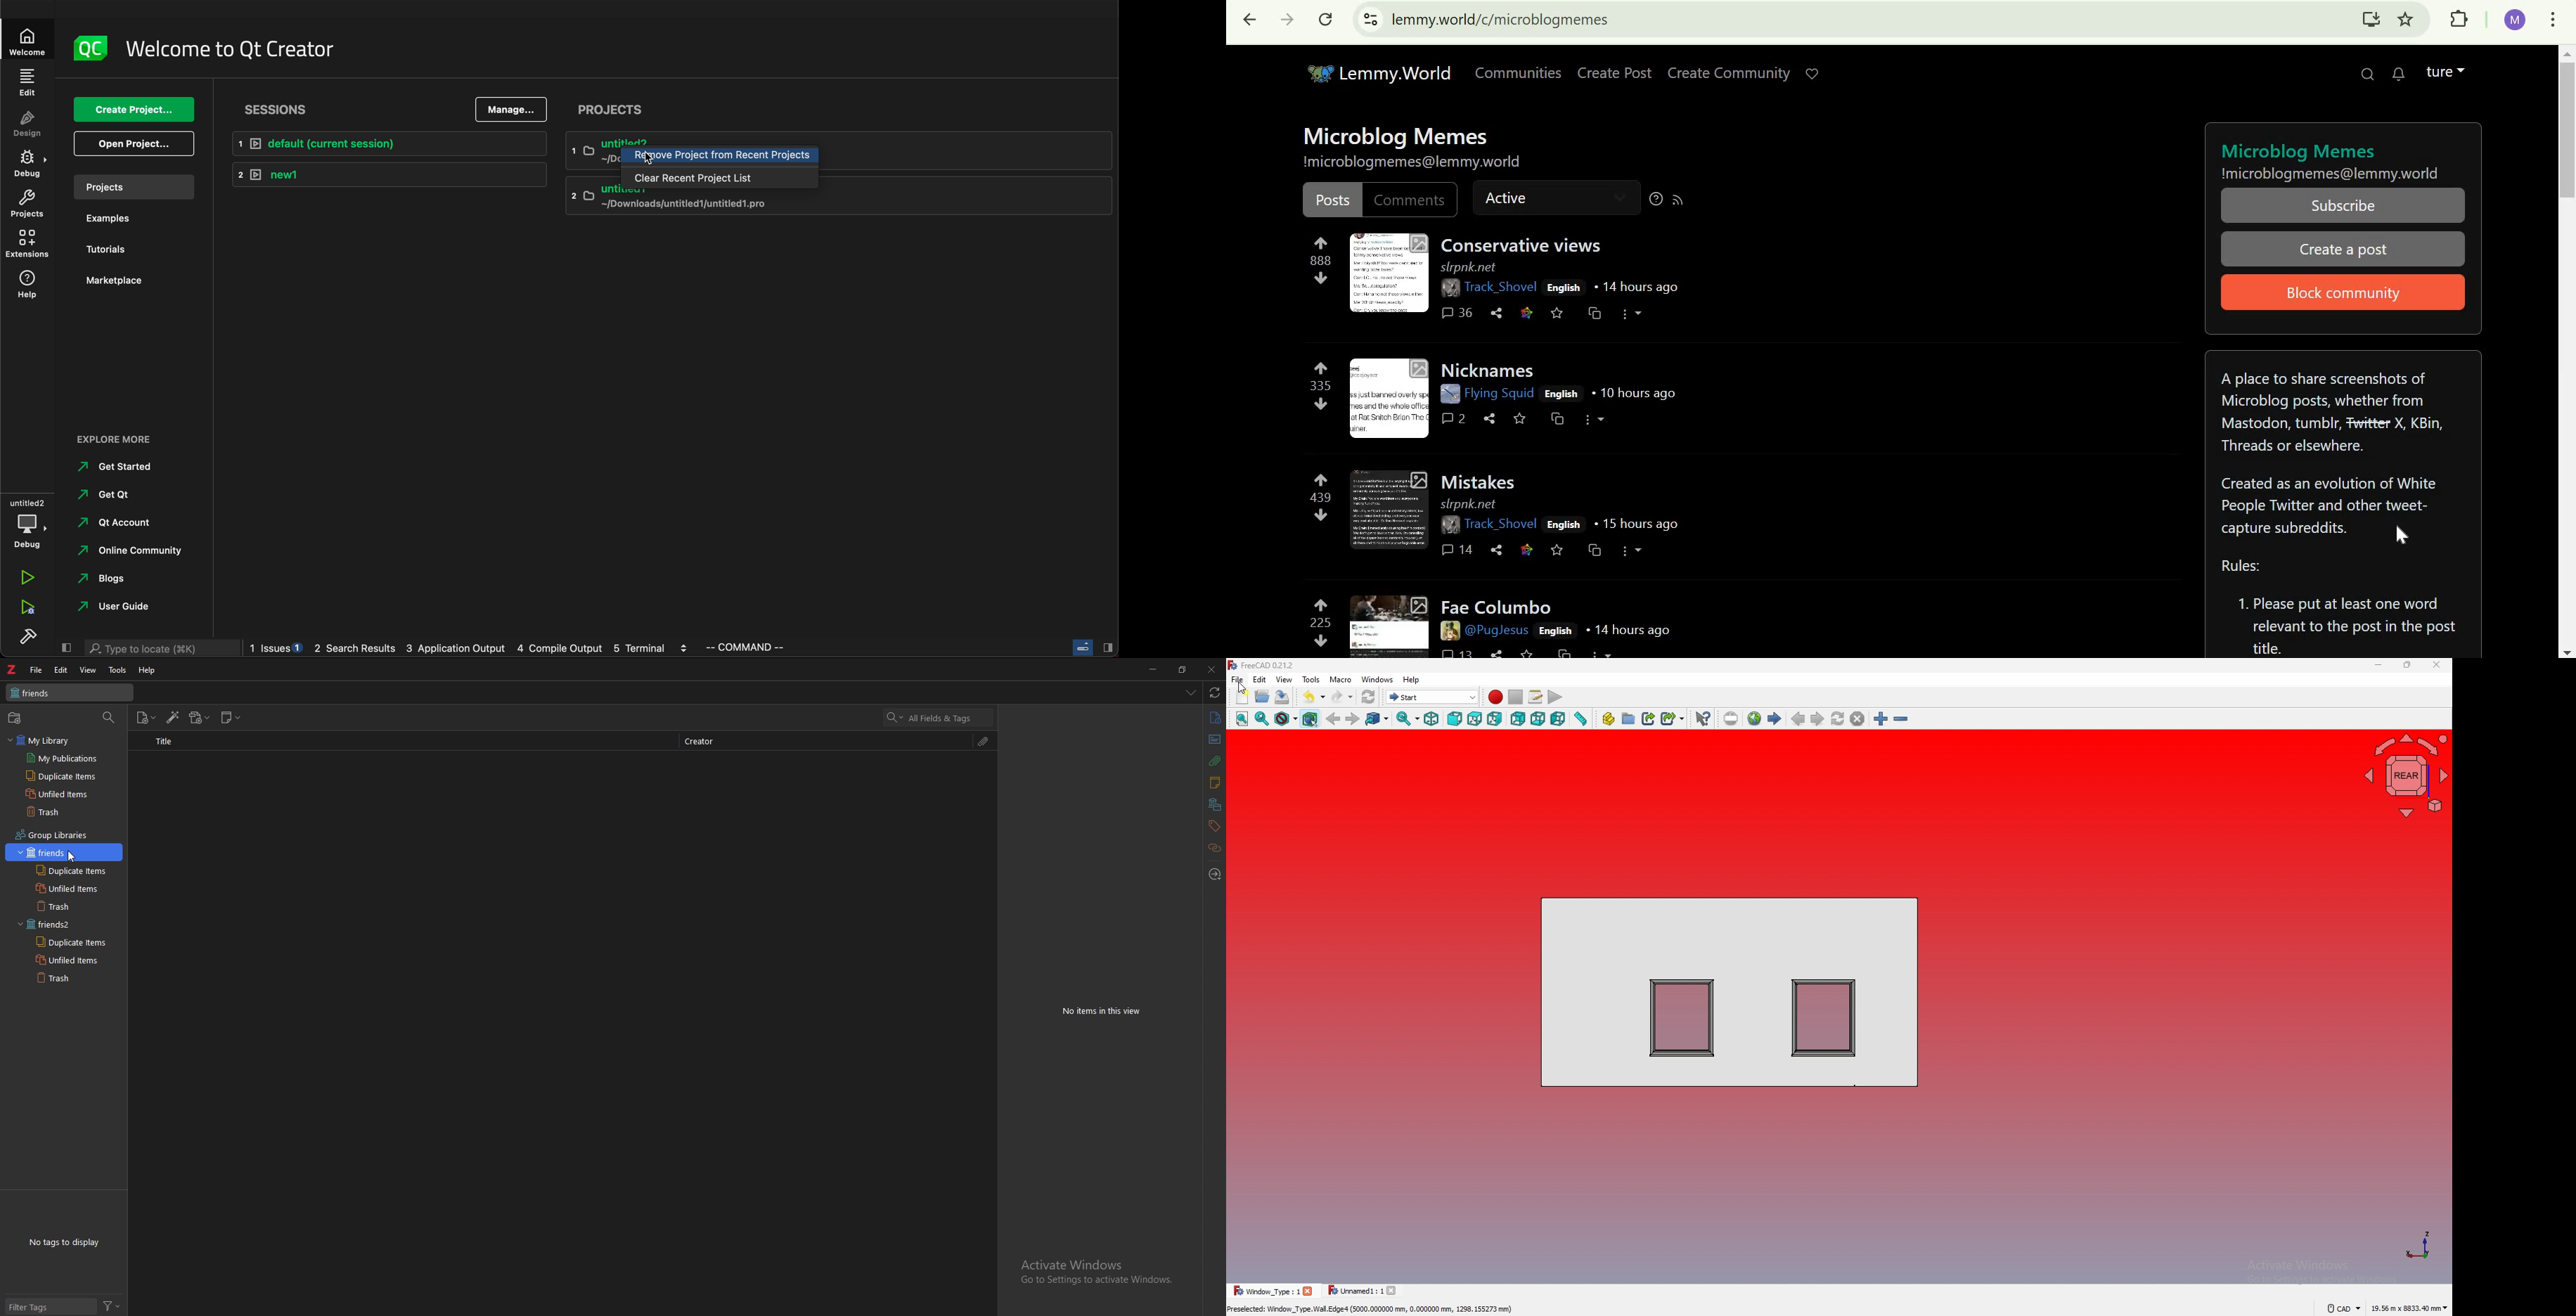  Describe the element at coordinates (1213, 669) in the screenshot. I see `close` at that location.